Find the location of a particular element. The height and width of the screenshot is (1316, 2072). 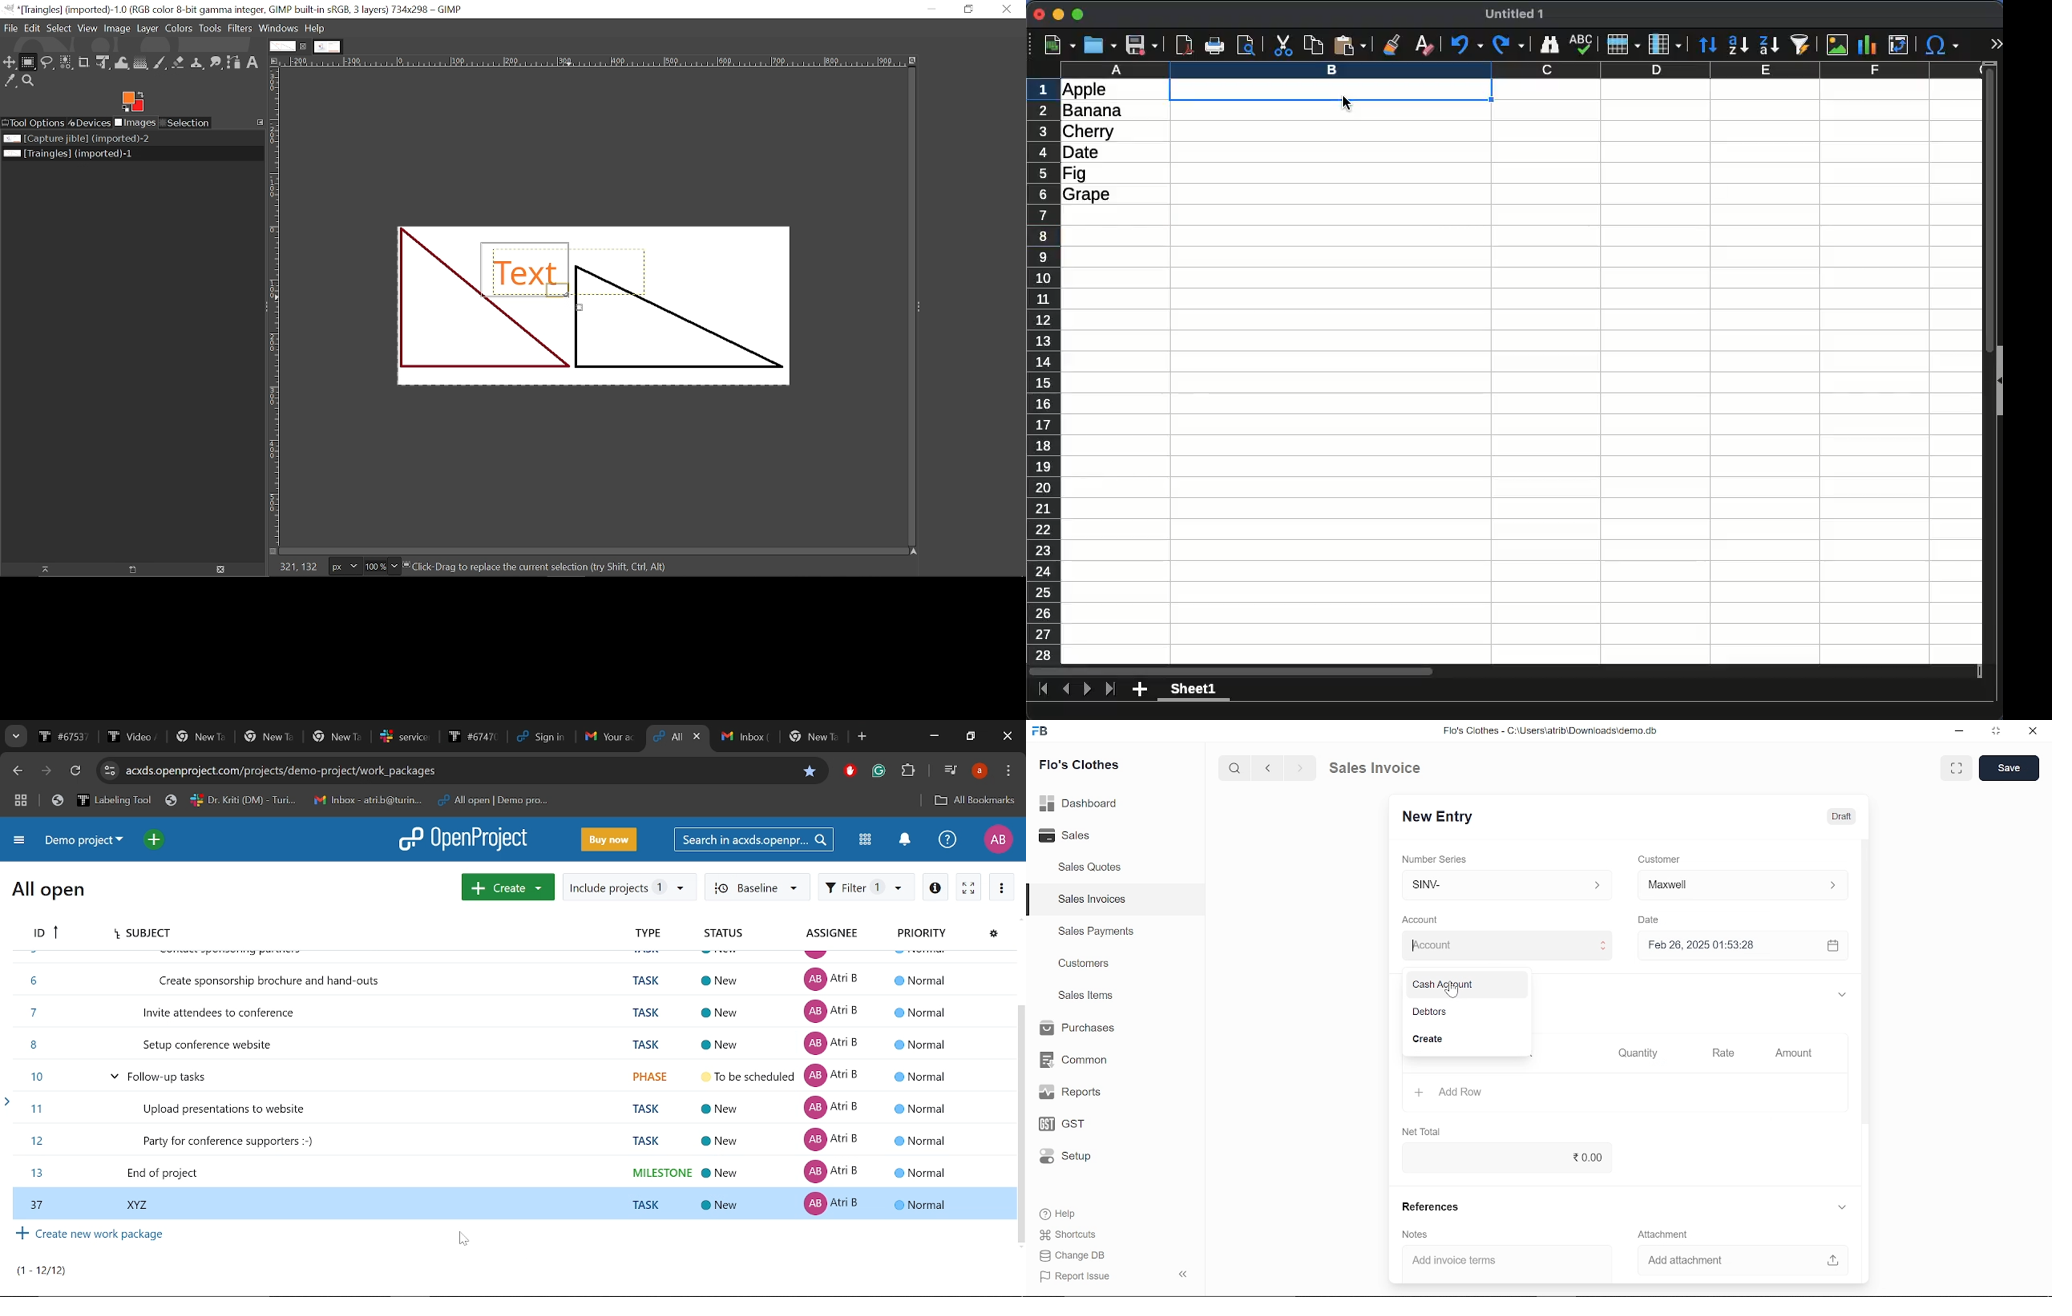

Paintbrush tool is located at coordinates (161, 63).